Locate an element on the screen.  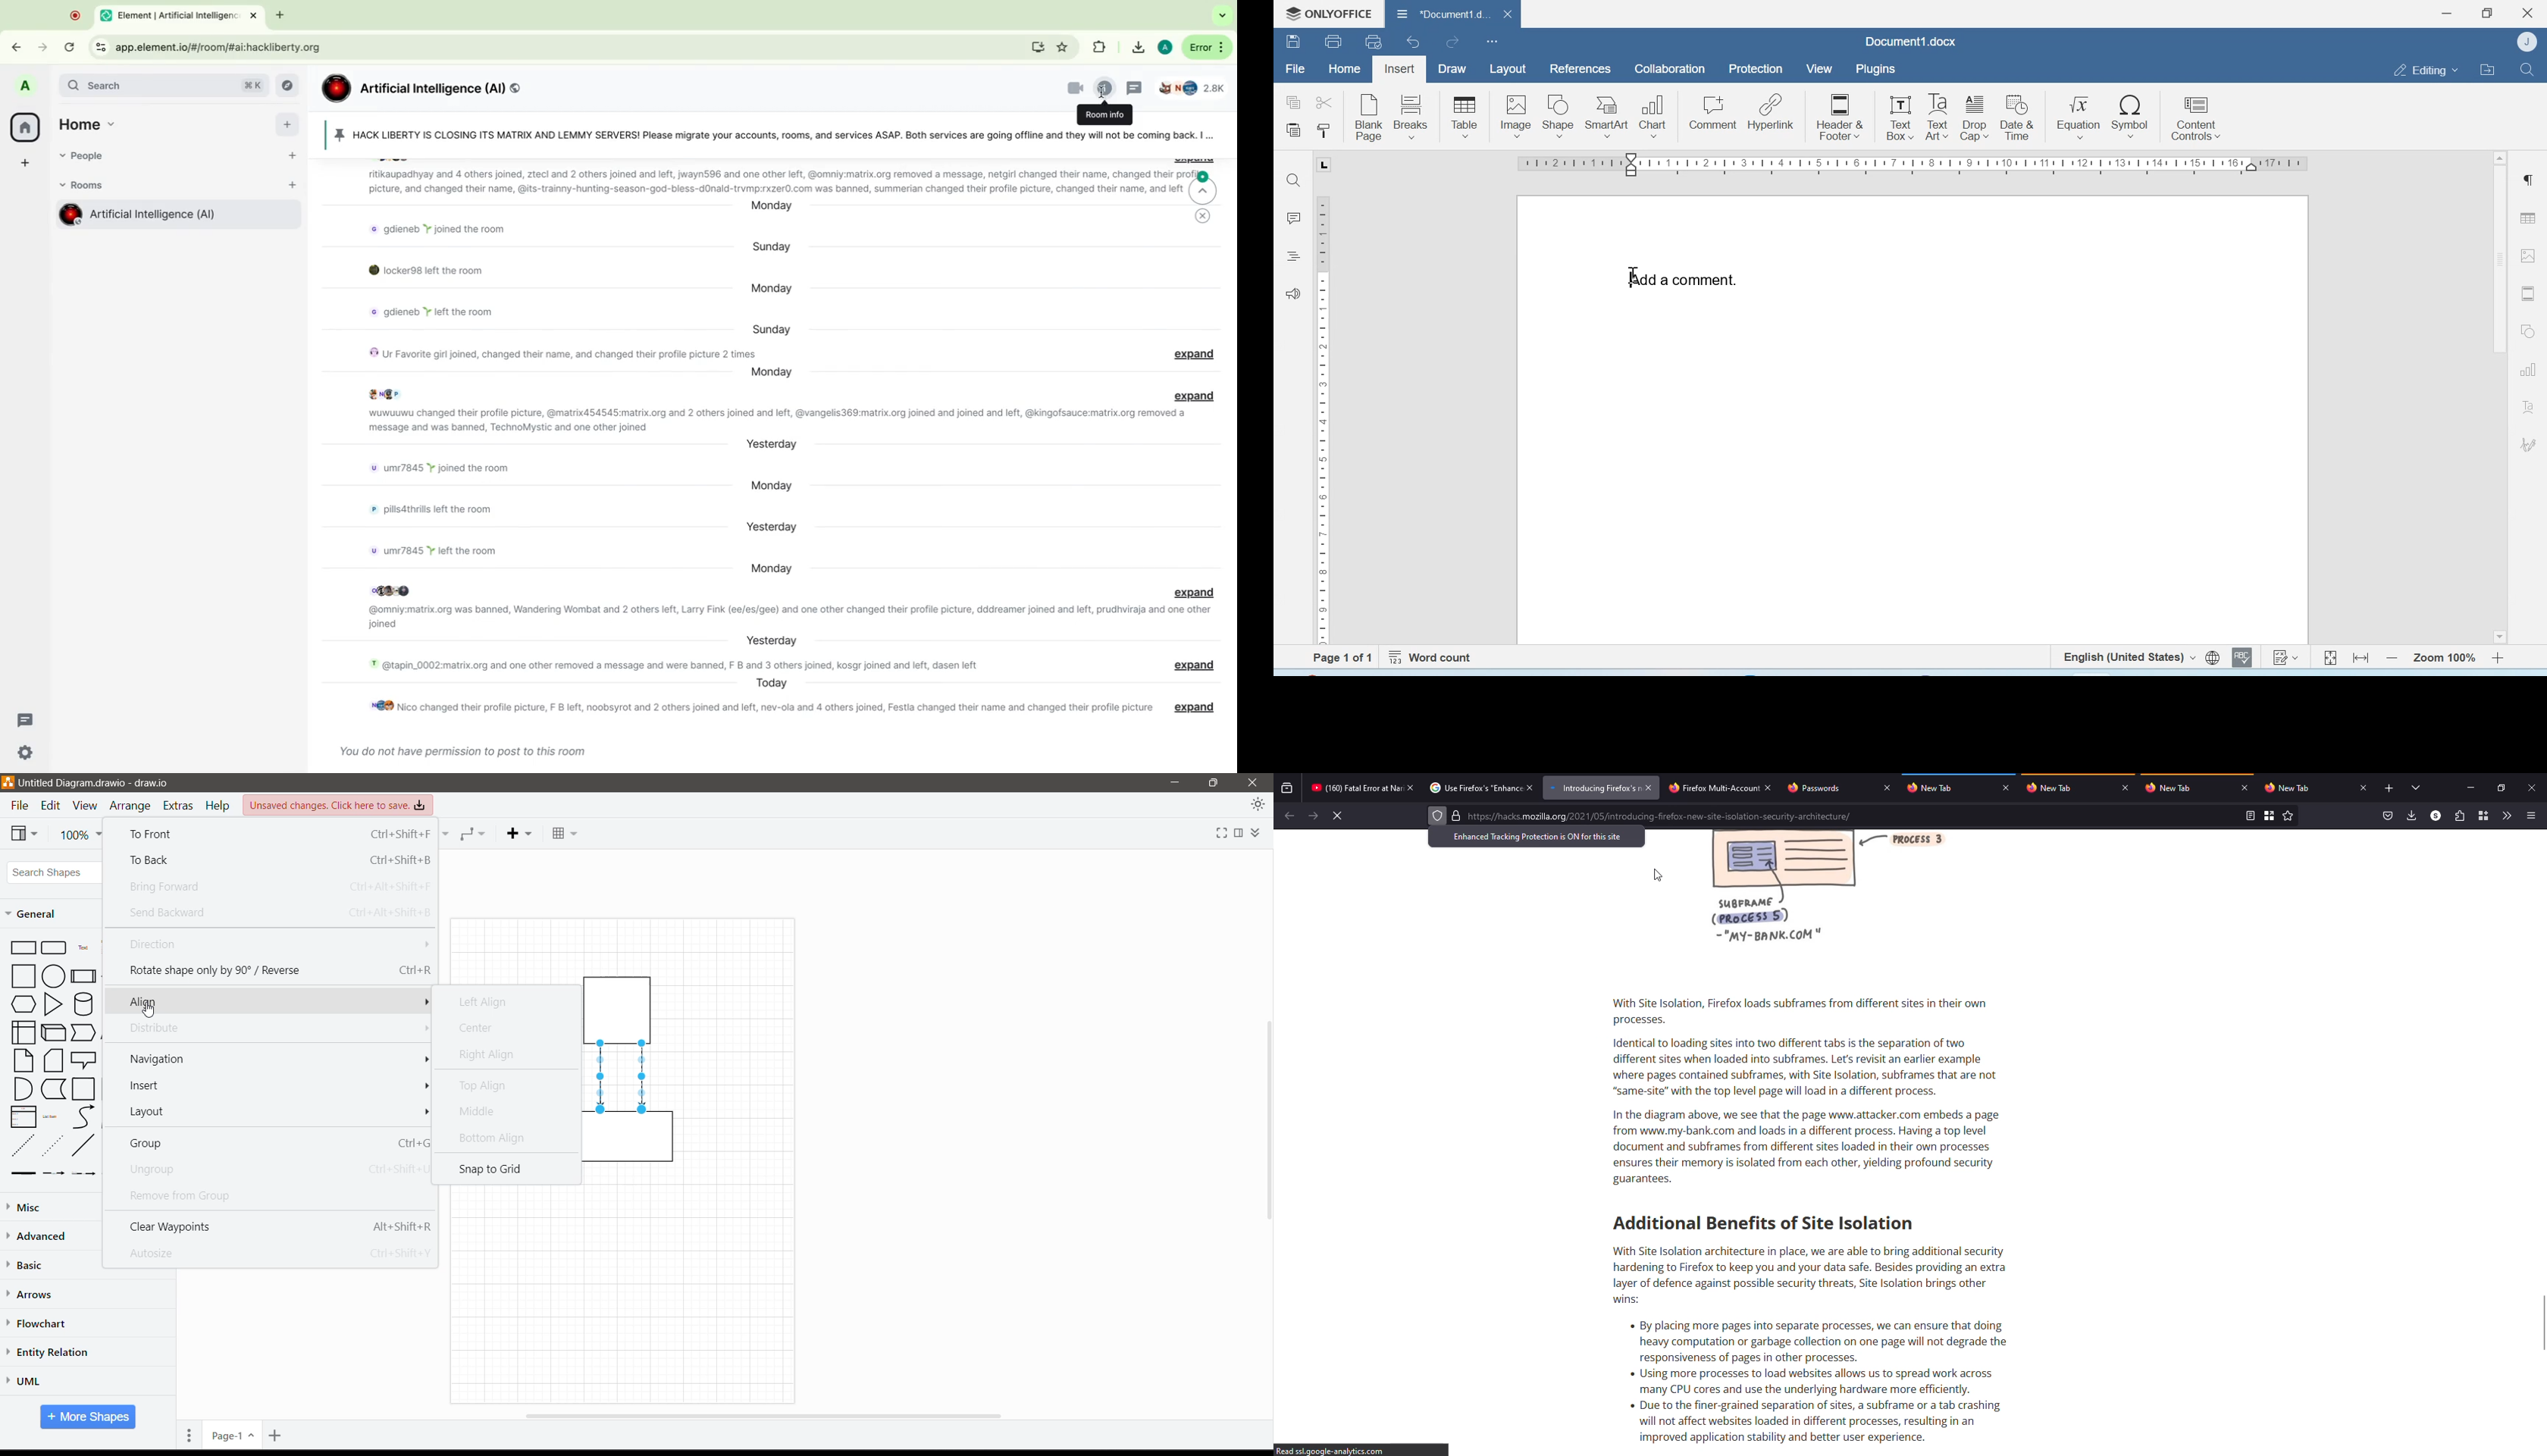
Text Box is located at coordinates (1897, 117).